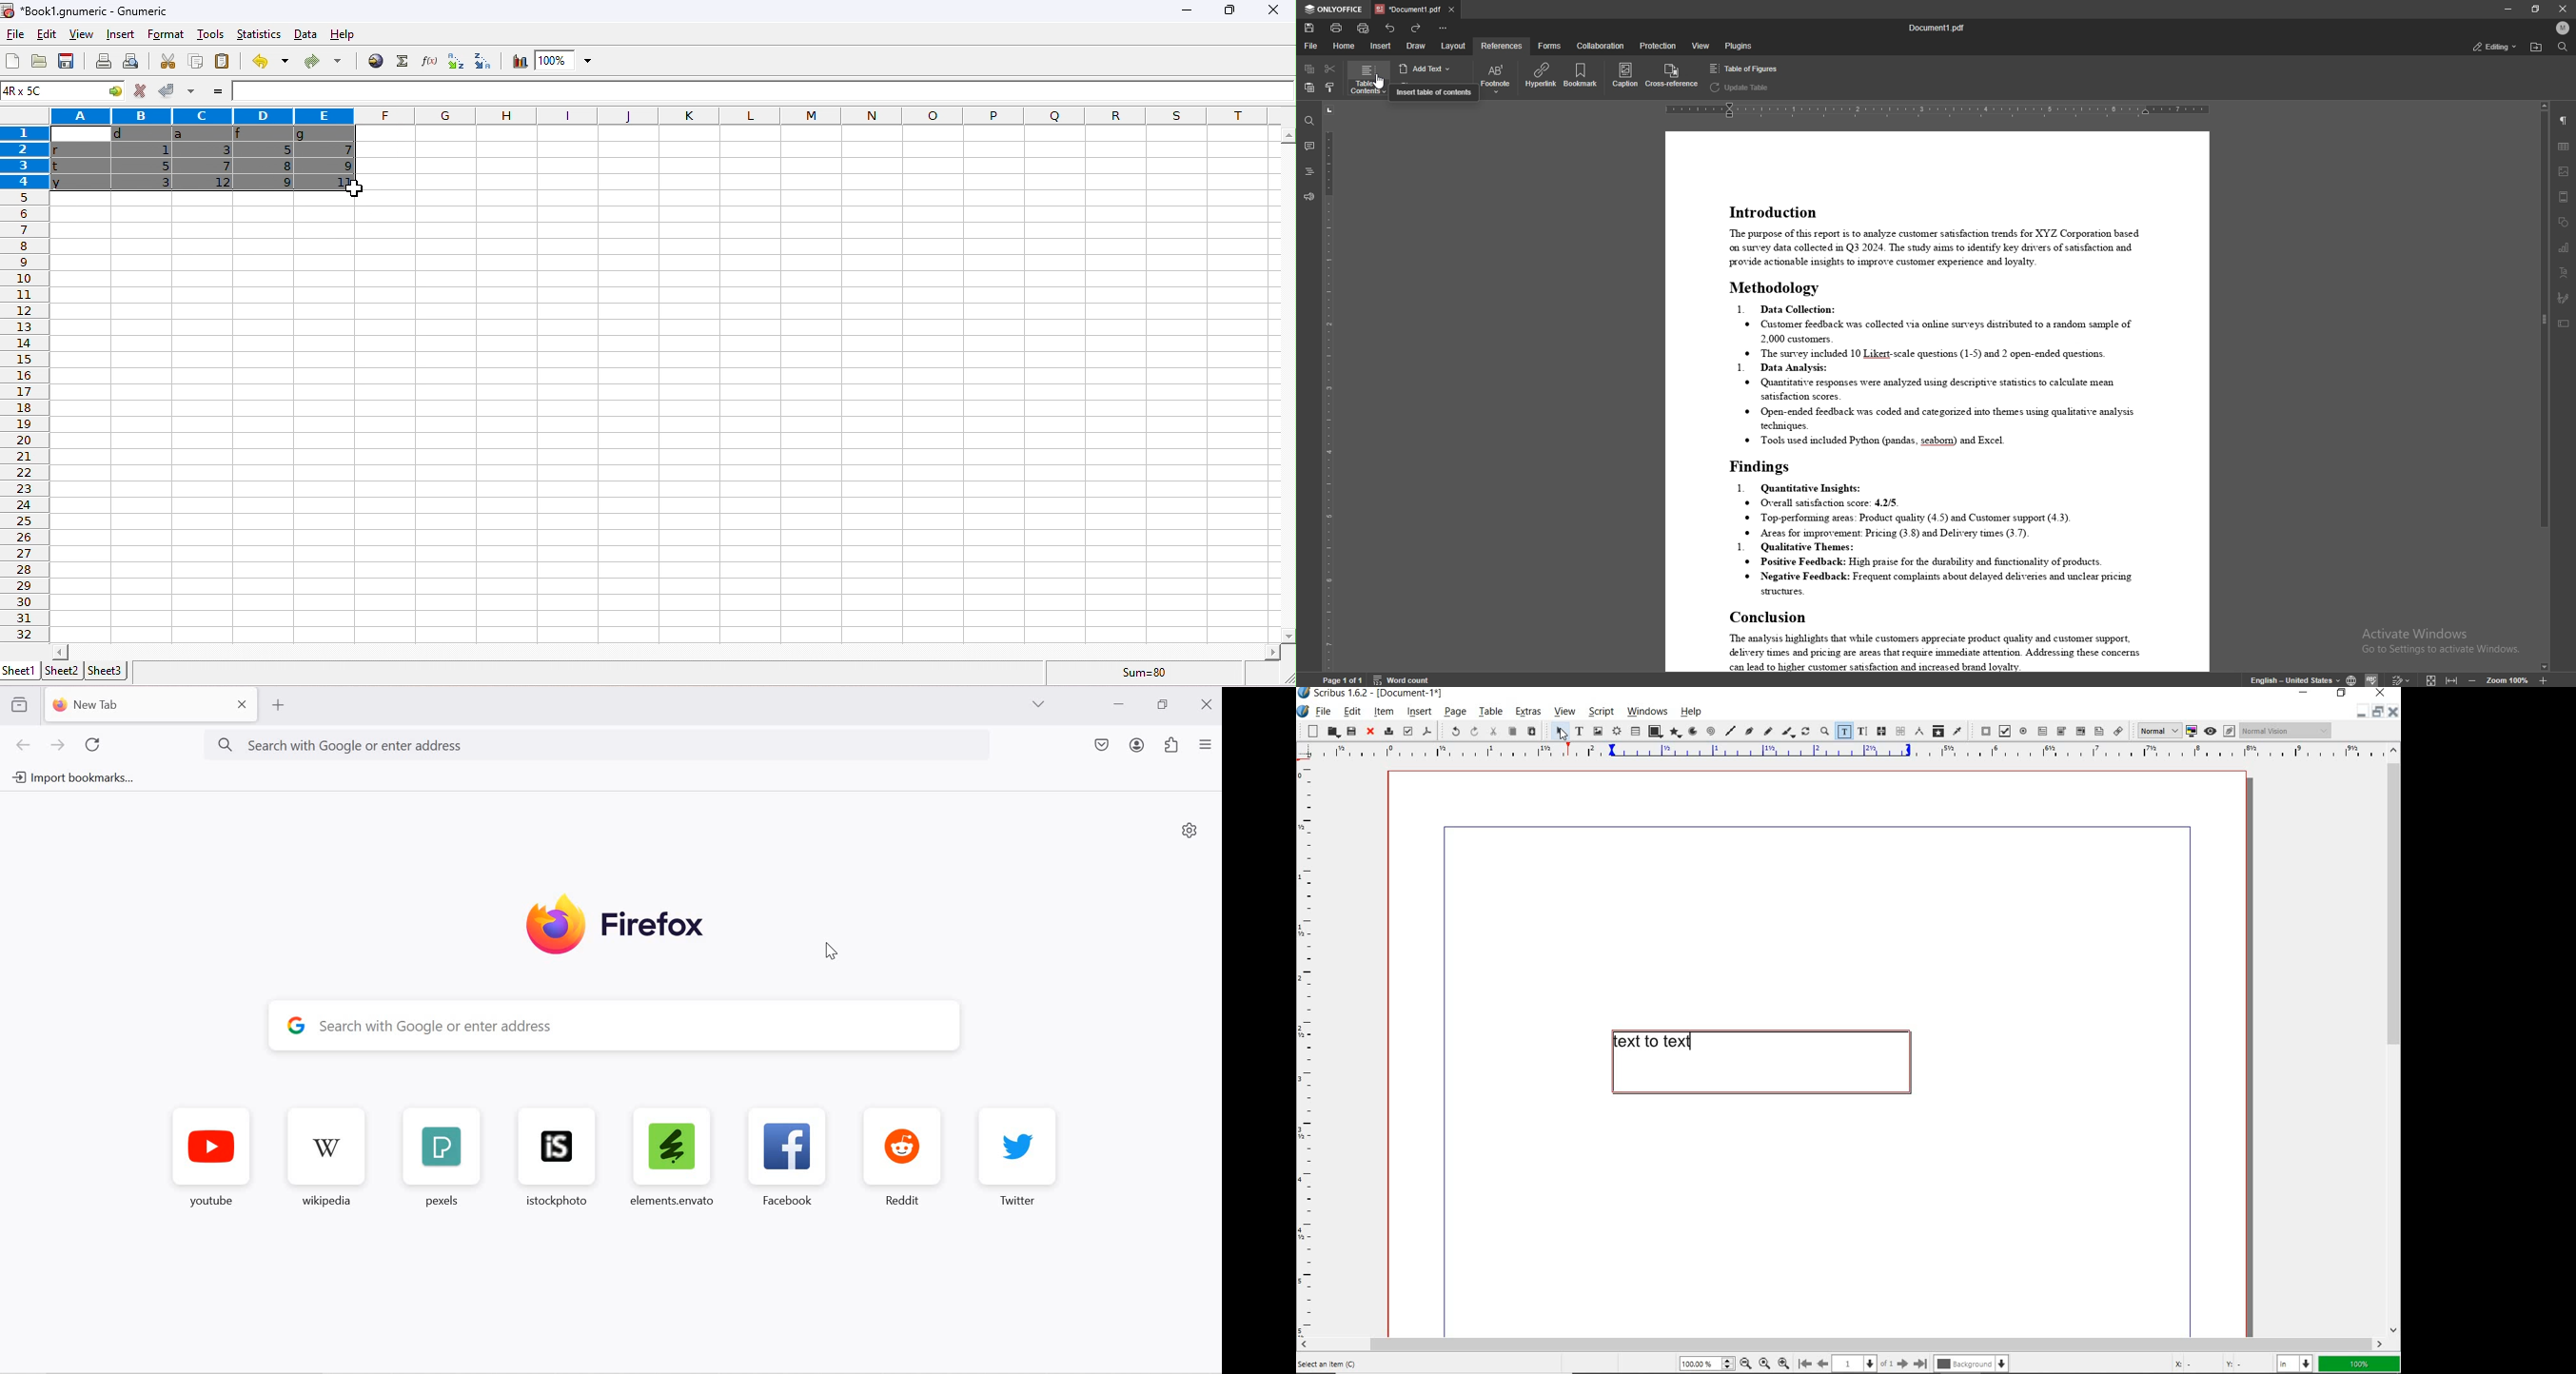  Describe the element at coordinates (1288, 383) in the screenshot. I see `vertical slider` at that location.